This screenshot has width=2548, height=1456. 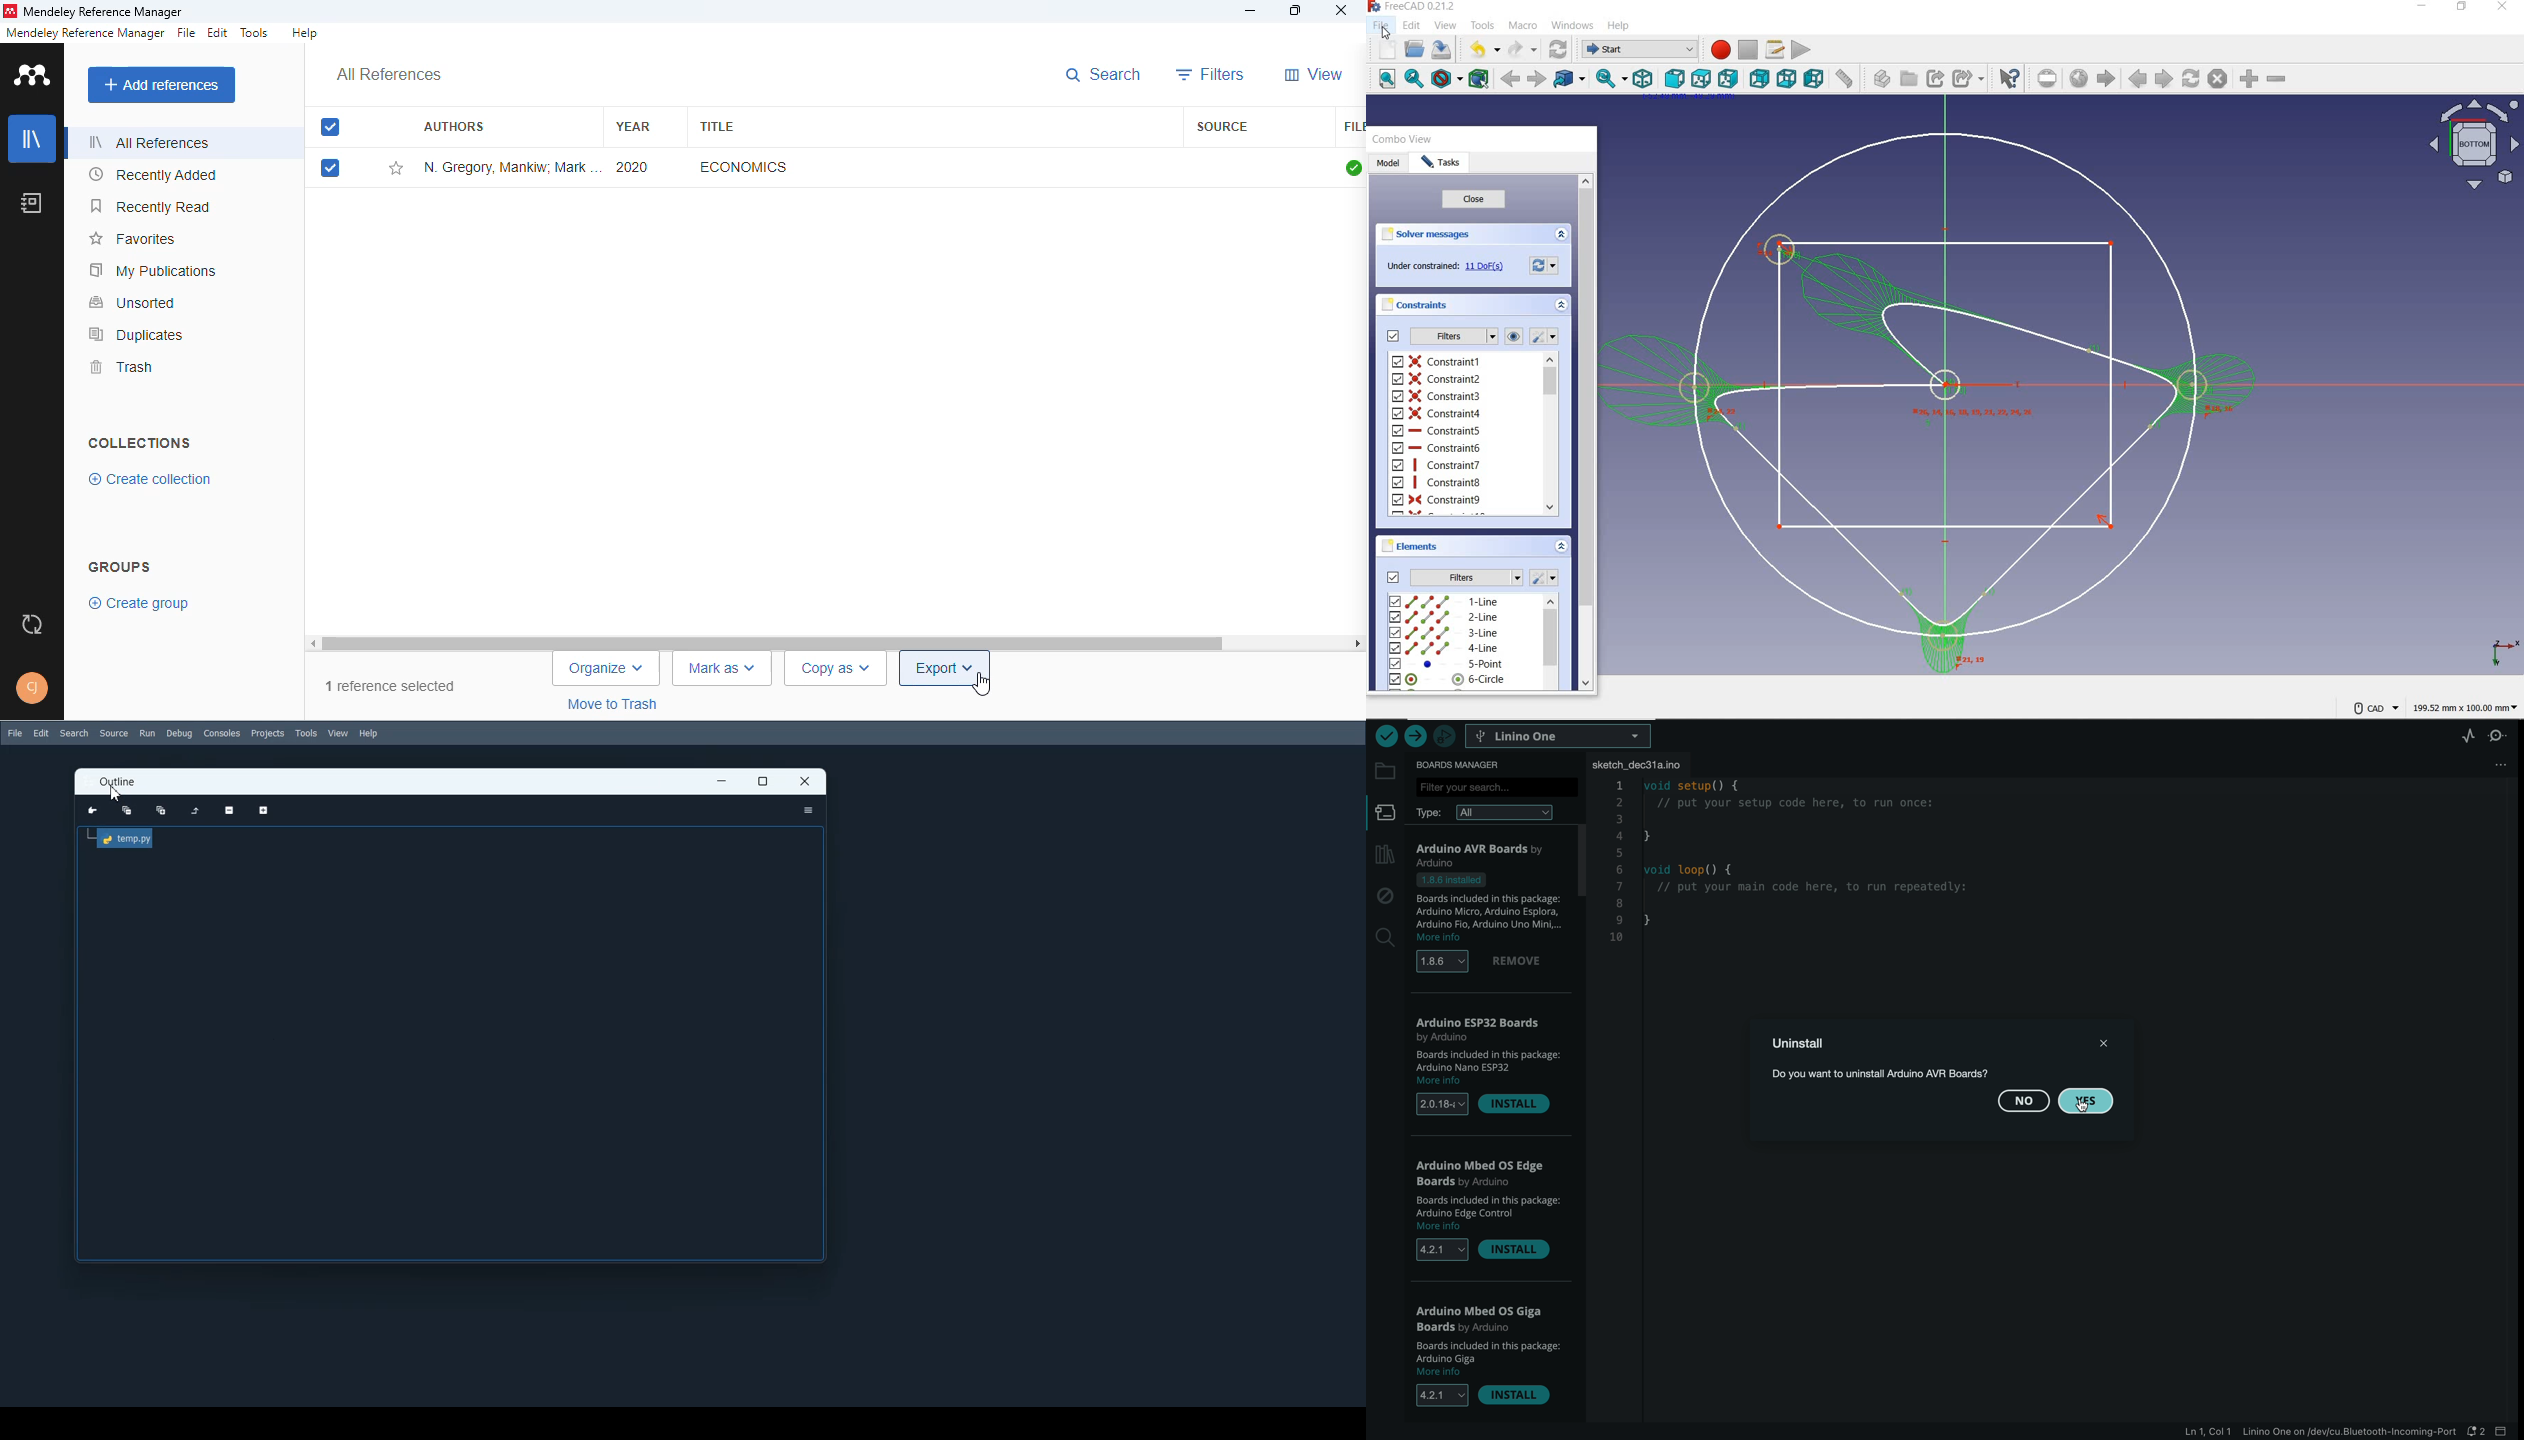 I want to click on tools, so click(x=1483, y=24).